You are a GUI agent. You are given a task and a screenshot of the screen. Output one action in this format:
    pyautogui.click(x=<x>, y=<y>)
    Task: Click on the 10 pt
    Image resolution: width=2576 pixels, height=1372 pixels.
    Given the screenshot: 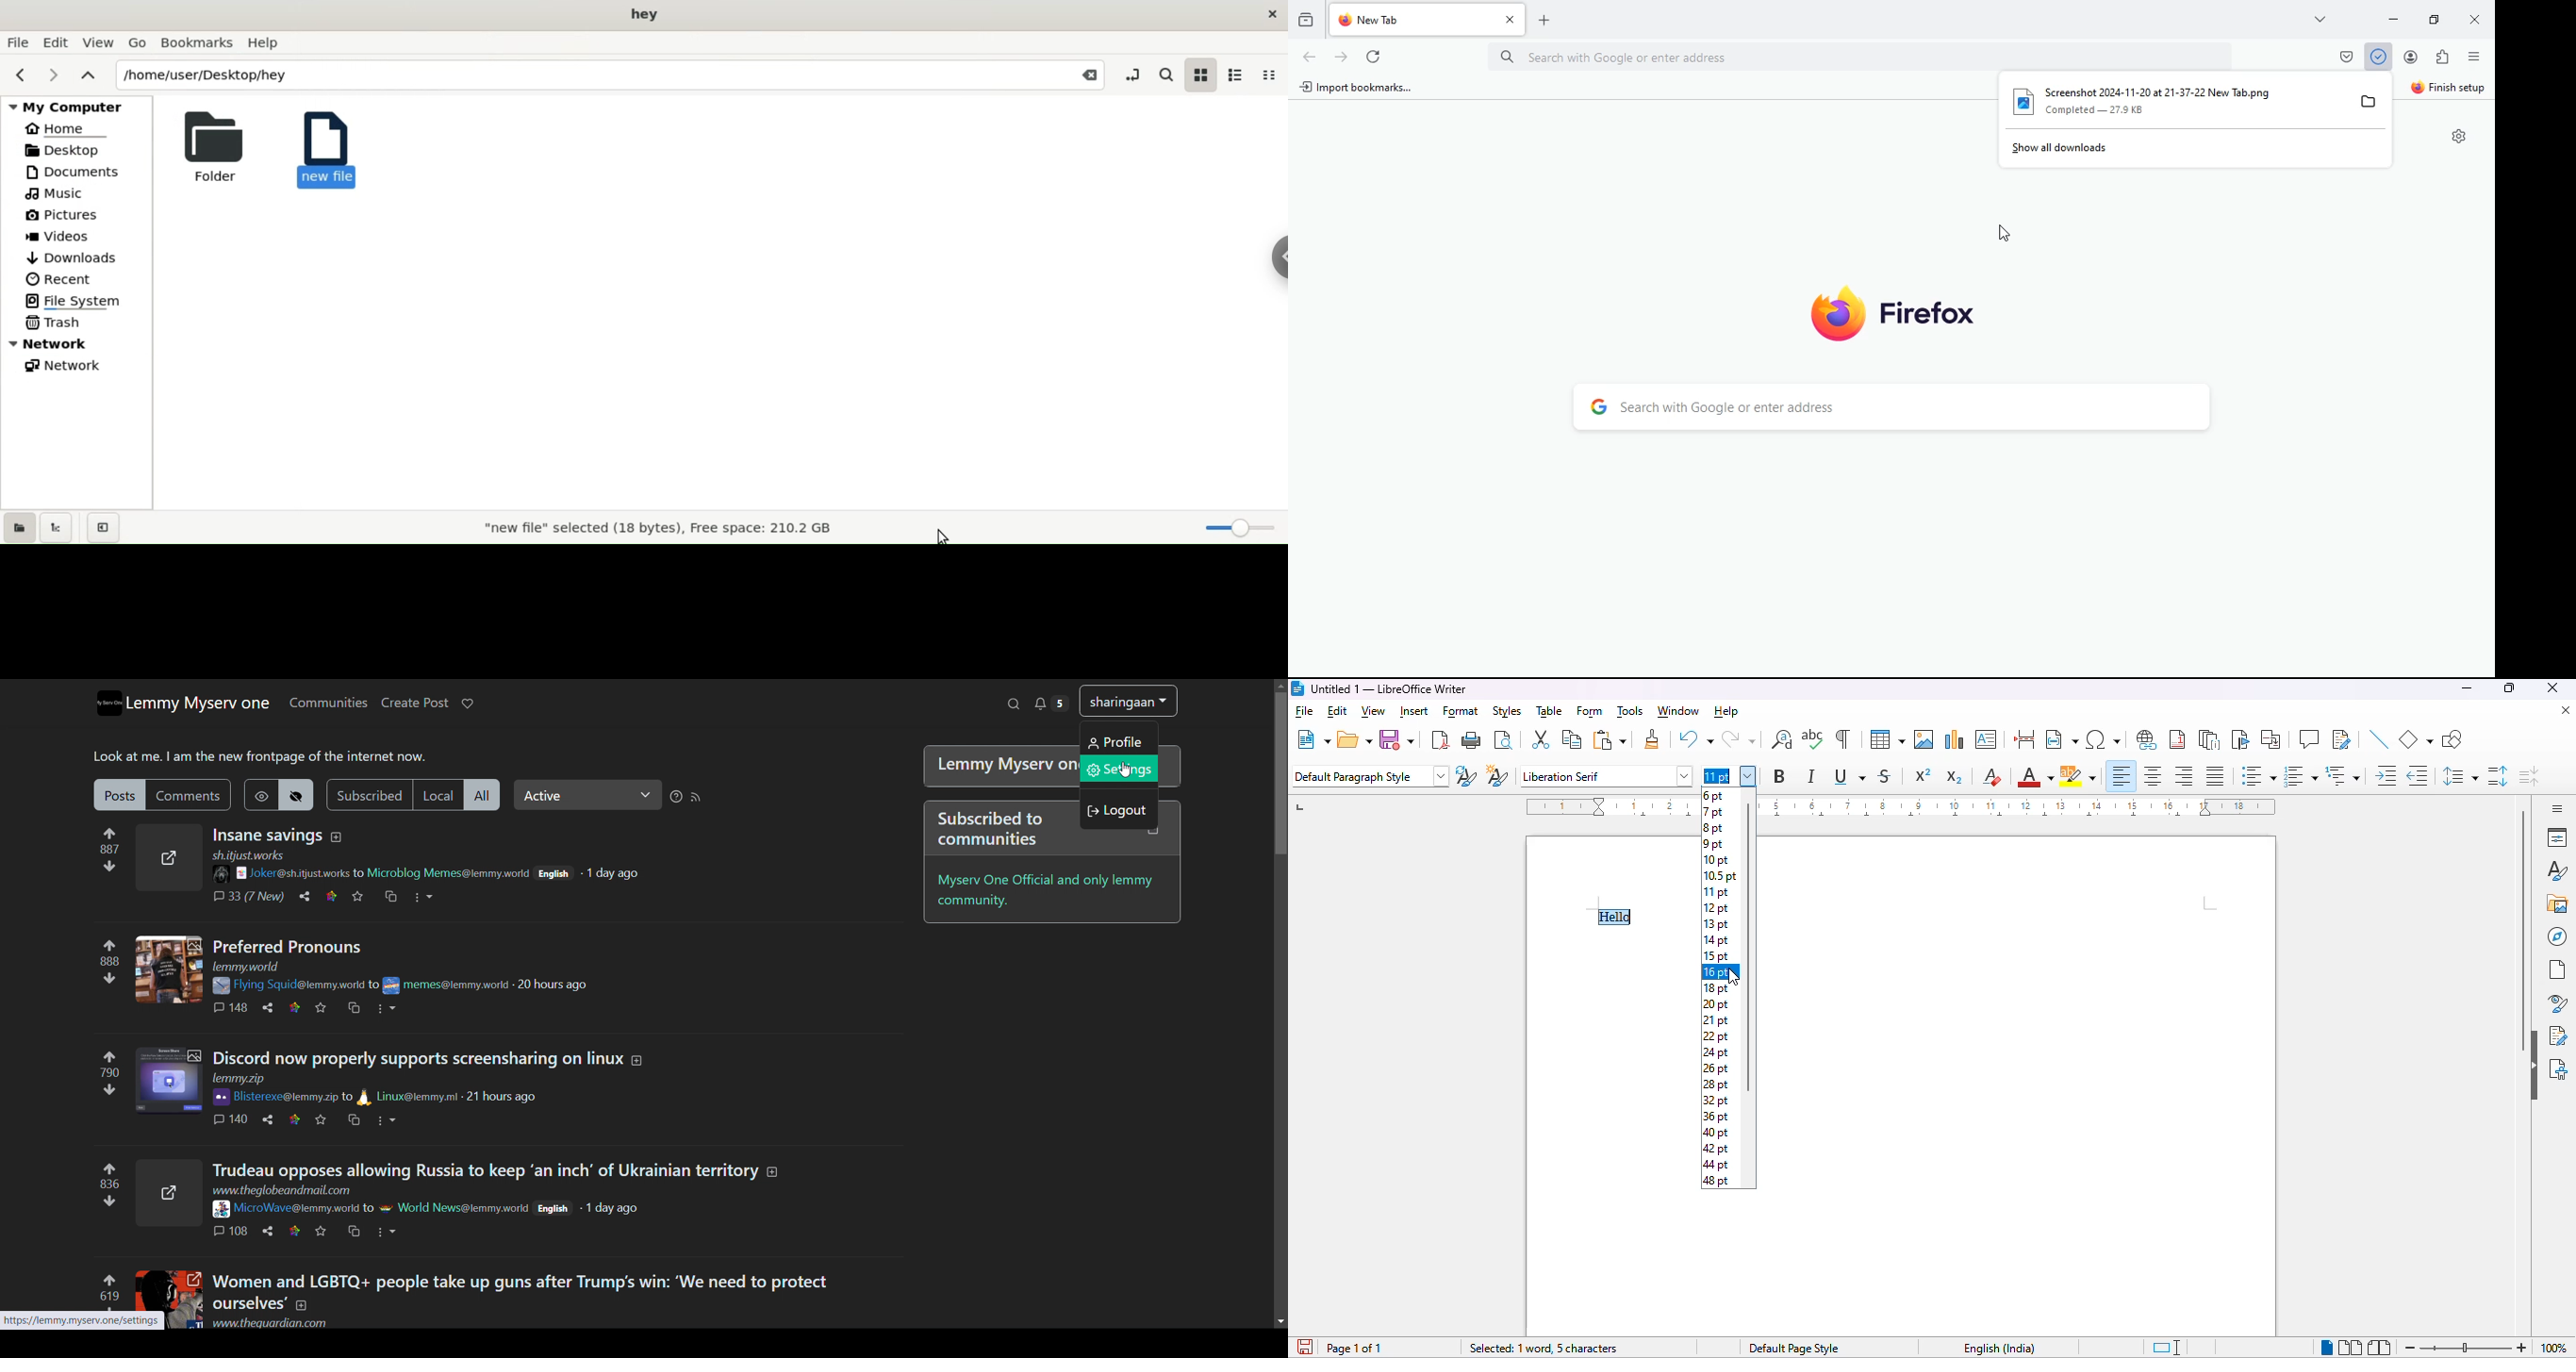 What is the action you would take?
    pyautogui.click(x=1715, y=861)
    